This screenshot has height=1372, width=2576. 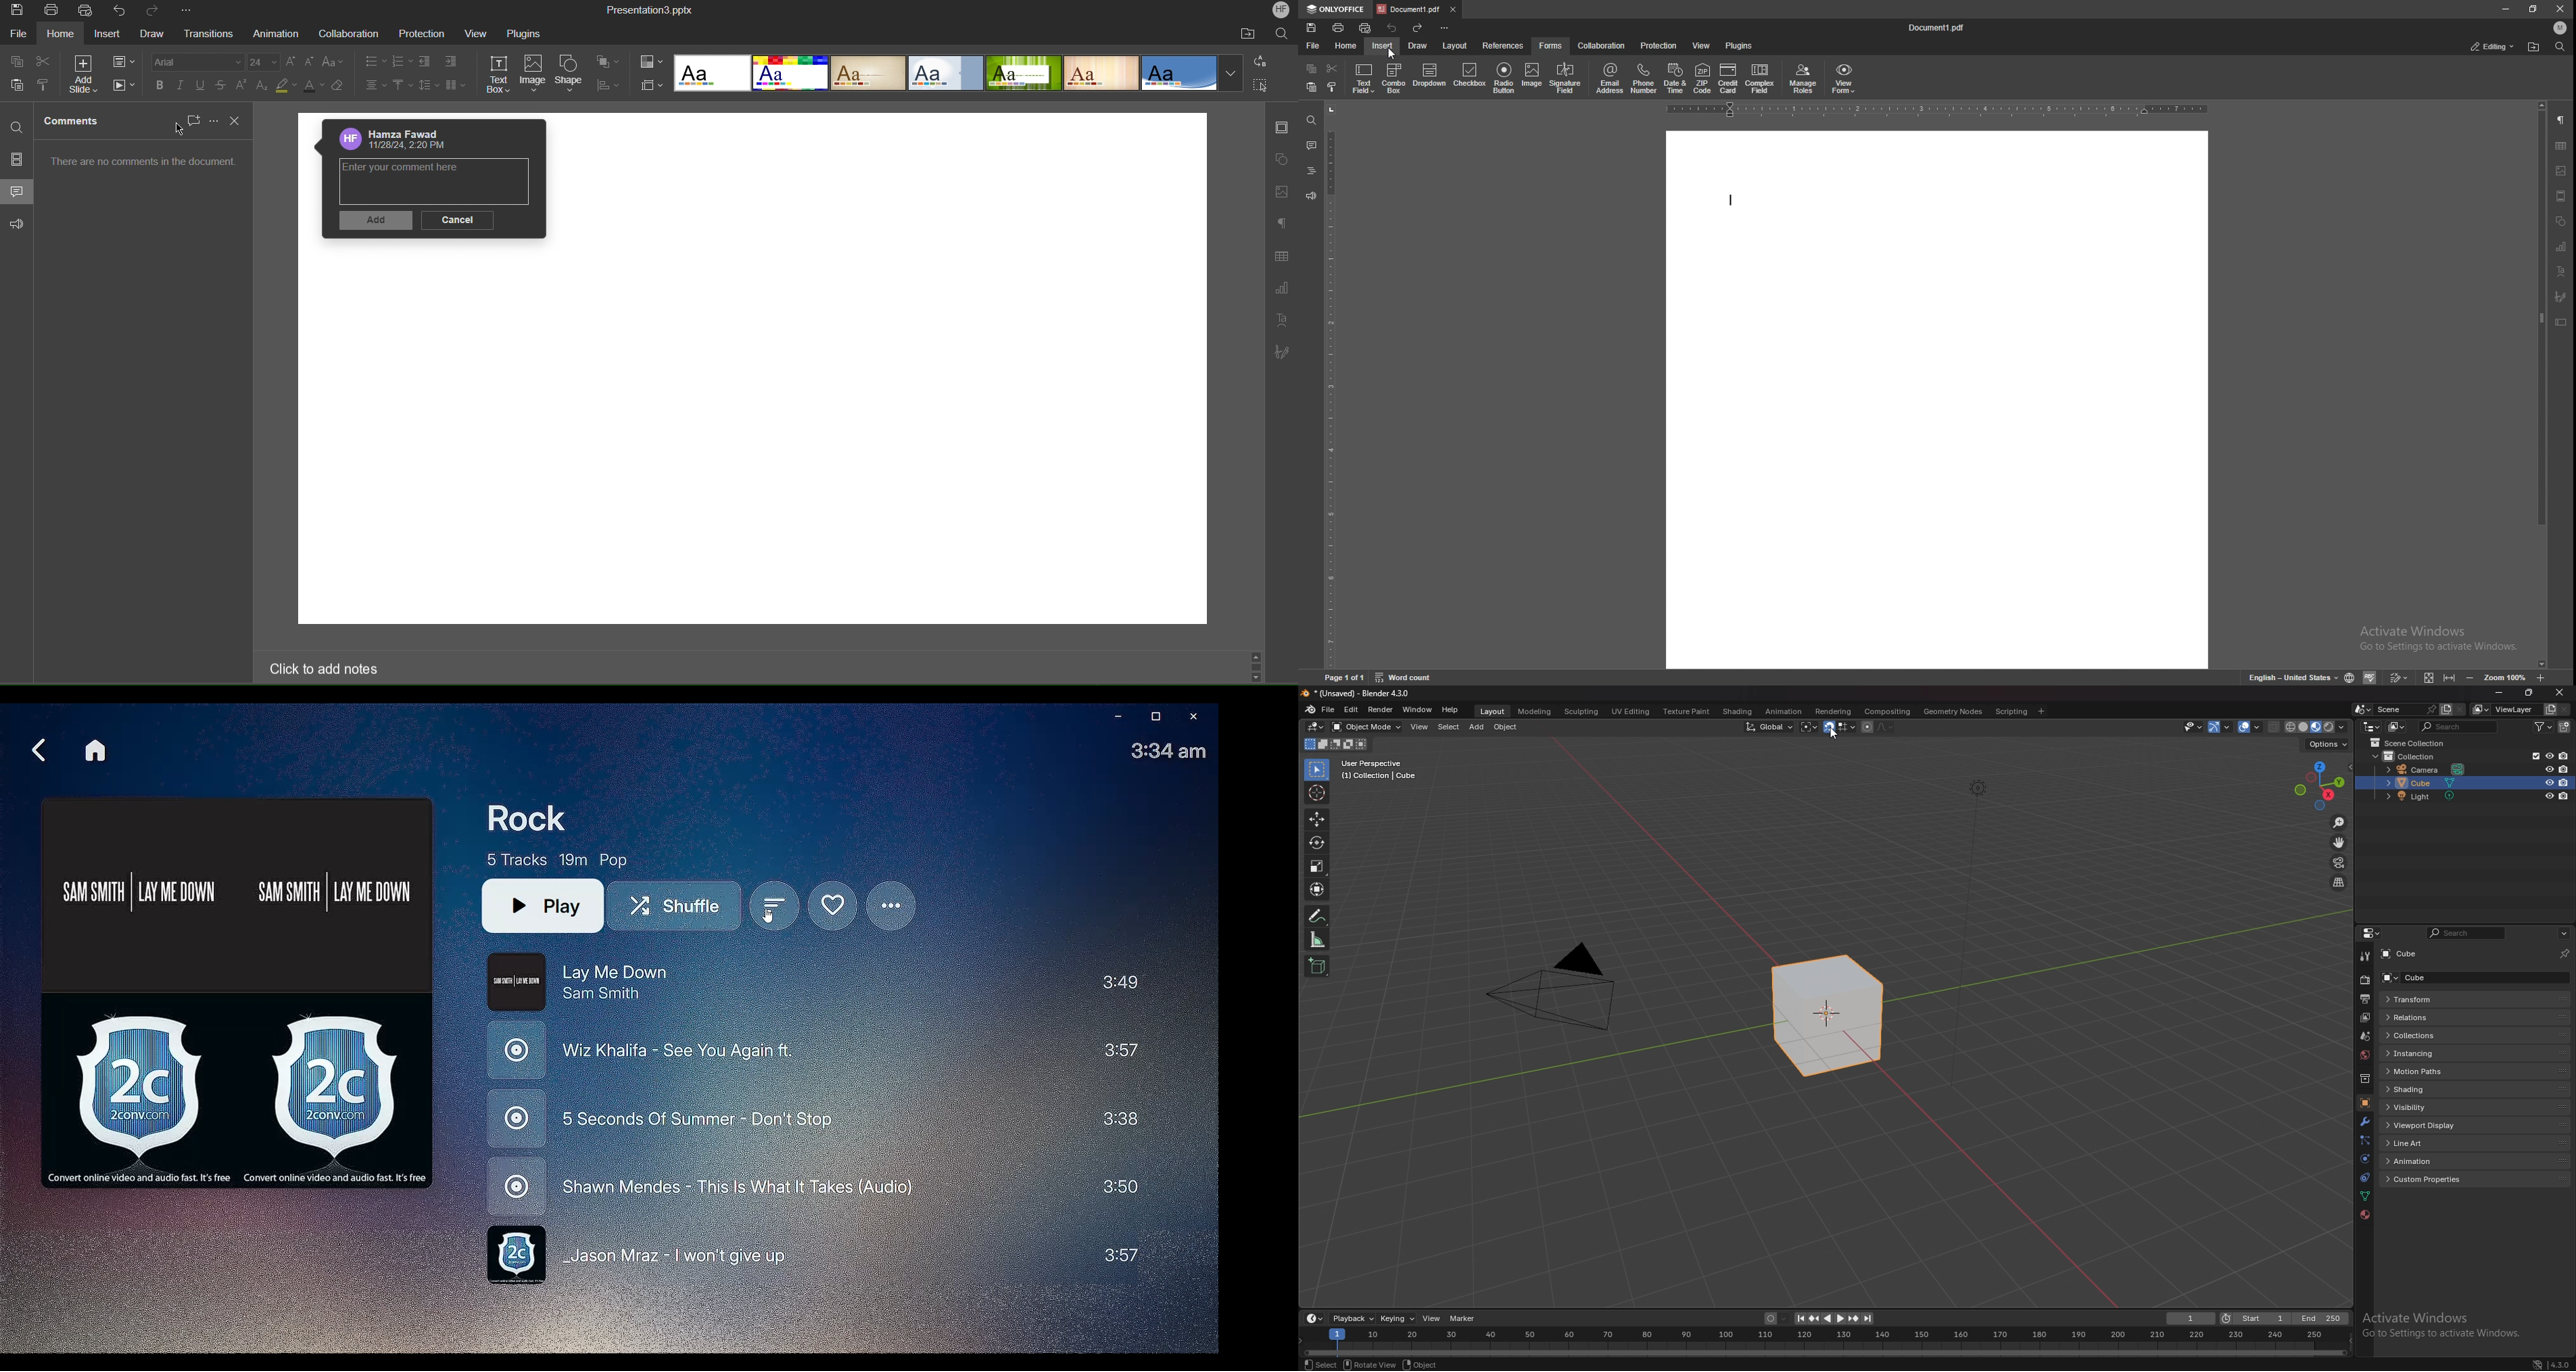 What do you see at coordinates (533, 818) in the screenshot?
I see `Rock` at bounding box center [533, 818].